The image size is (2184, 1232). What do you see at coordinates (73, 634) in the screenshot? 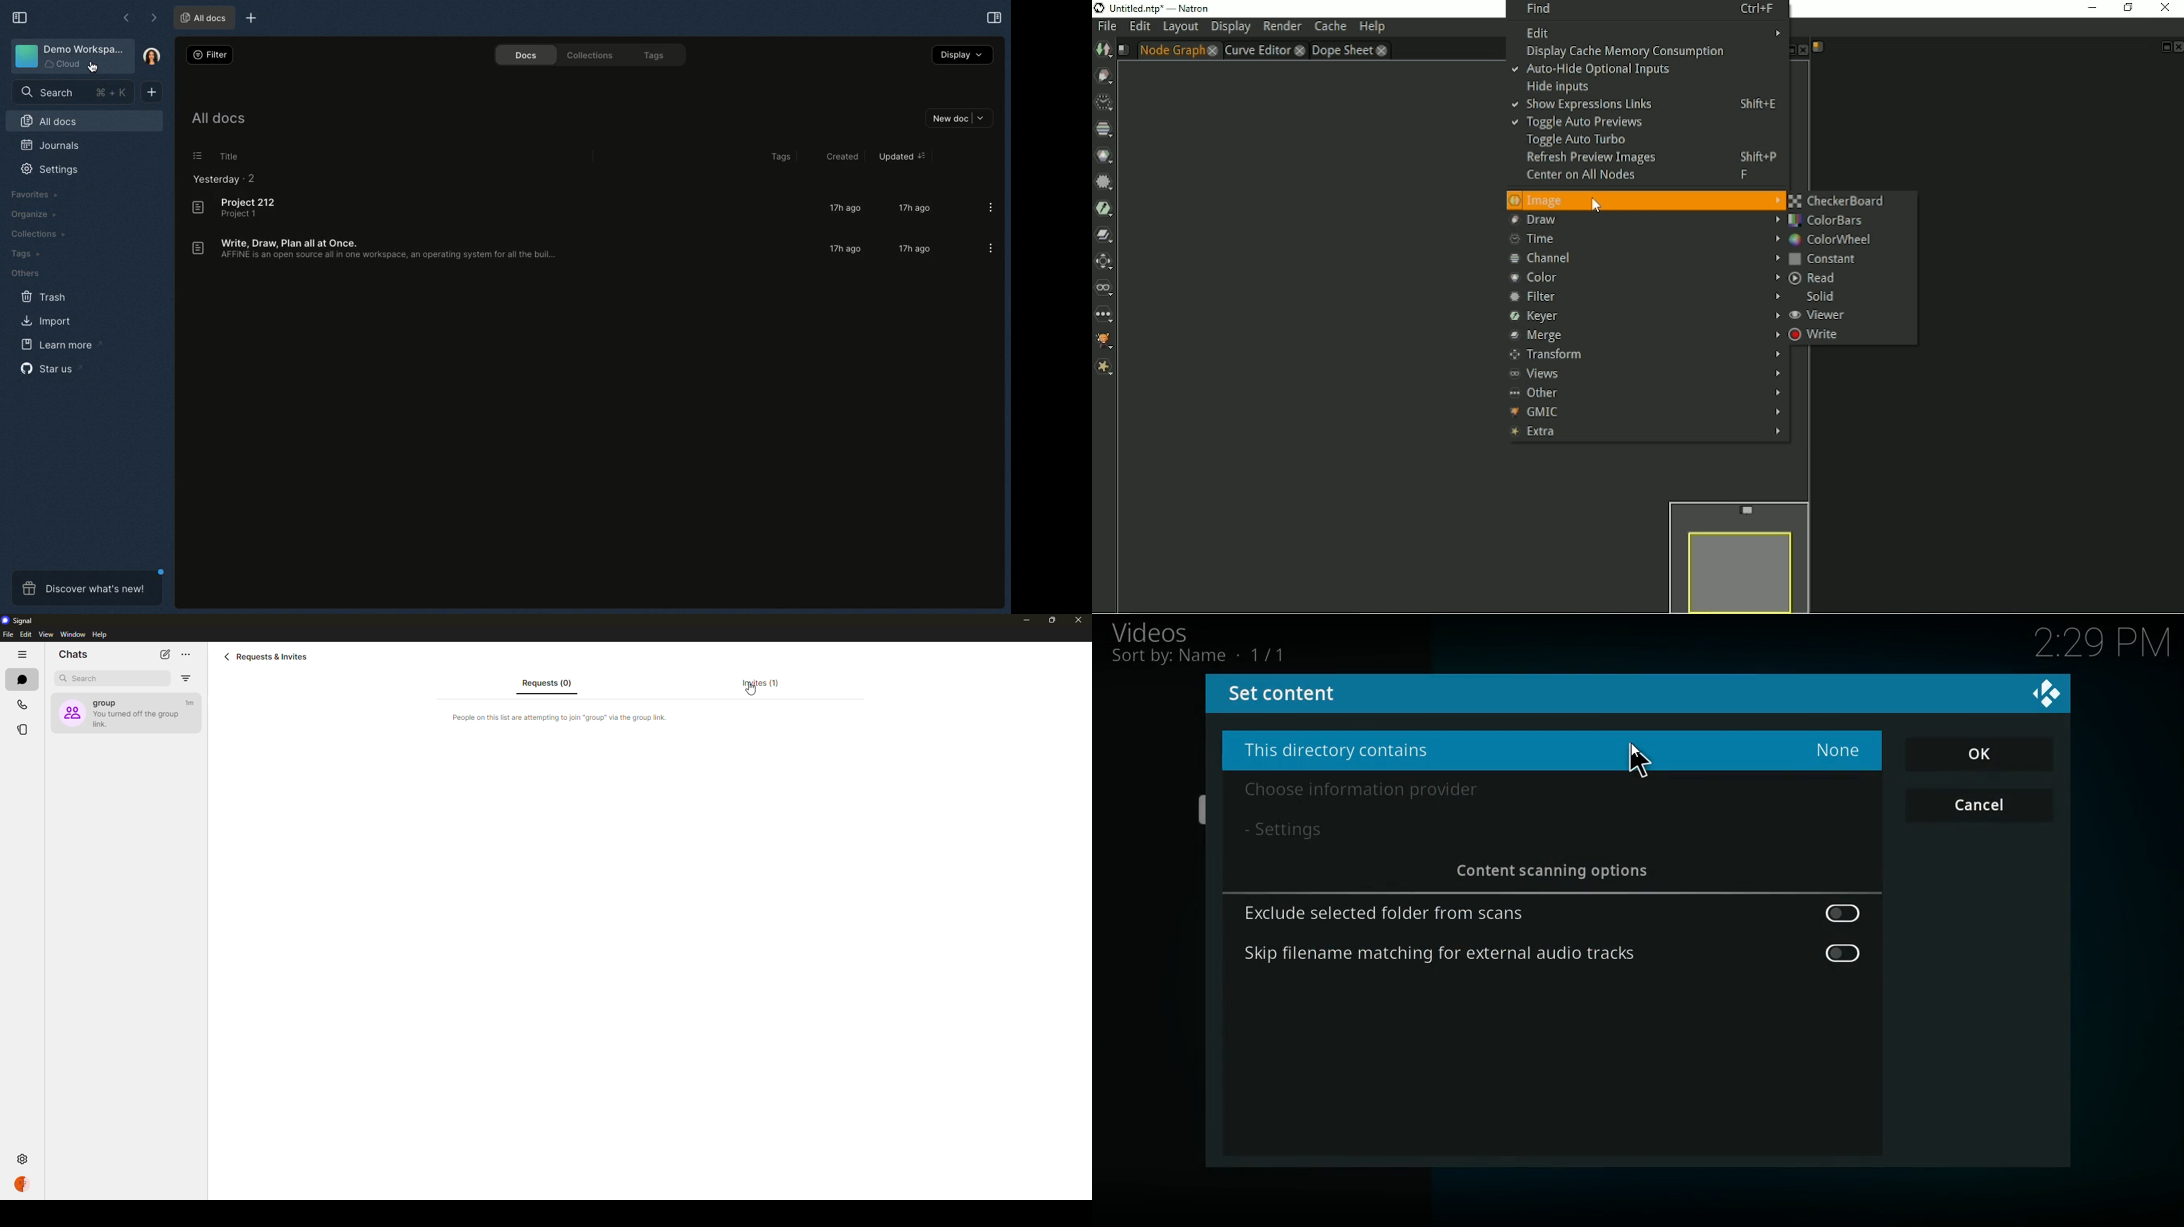
I see `window` at bounding box center [73, 634].